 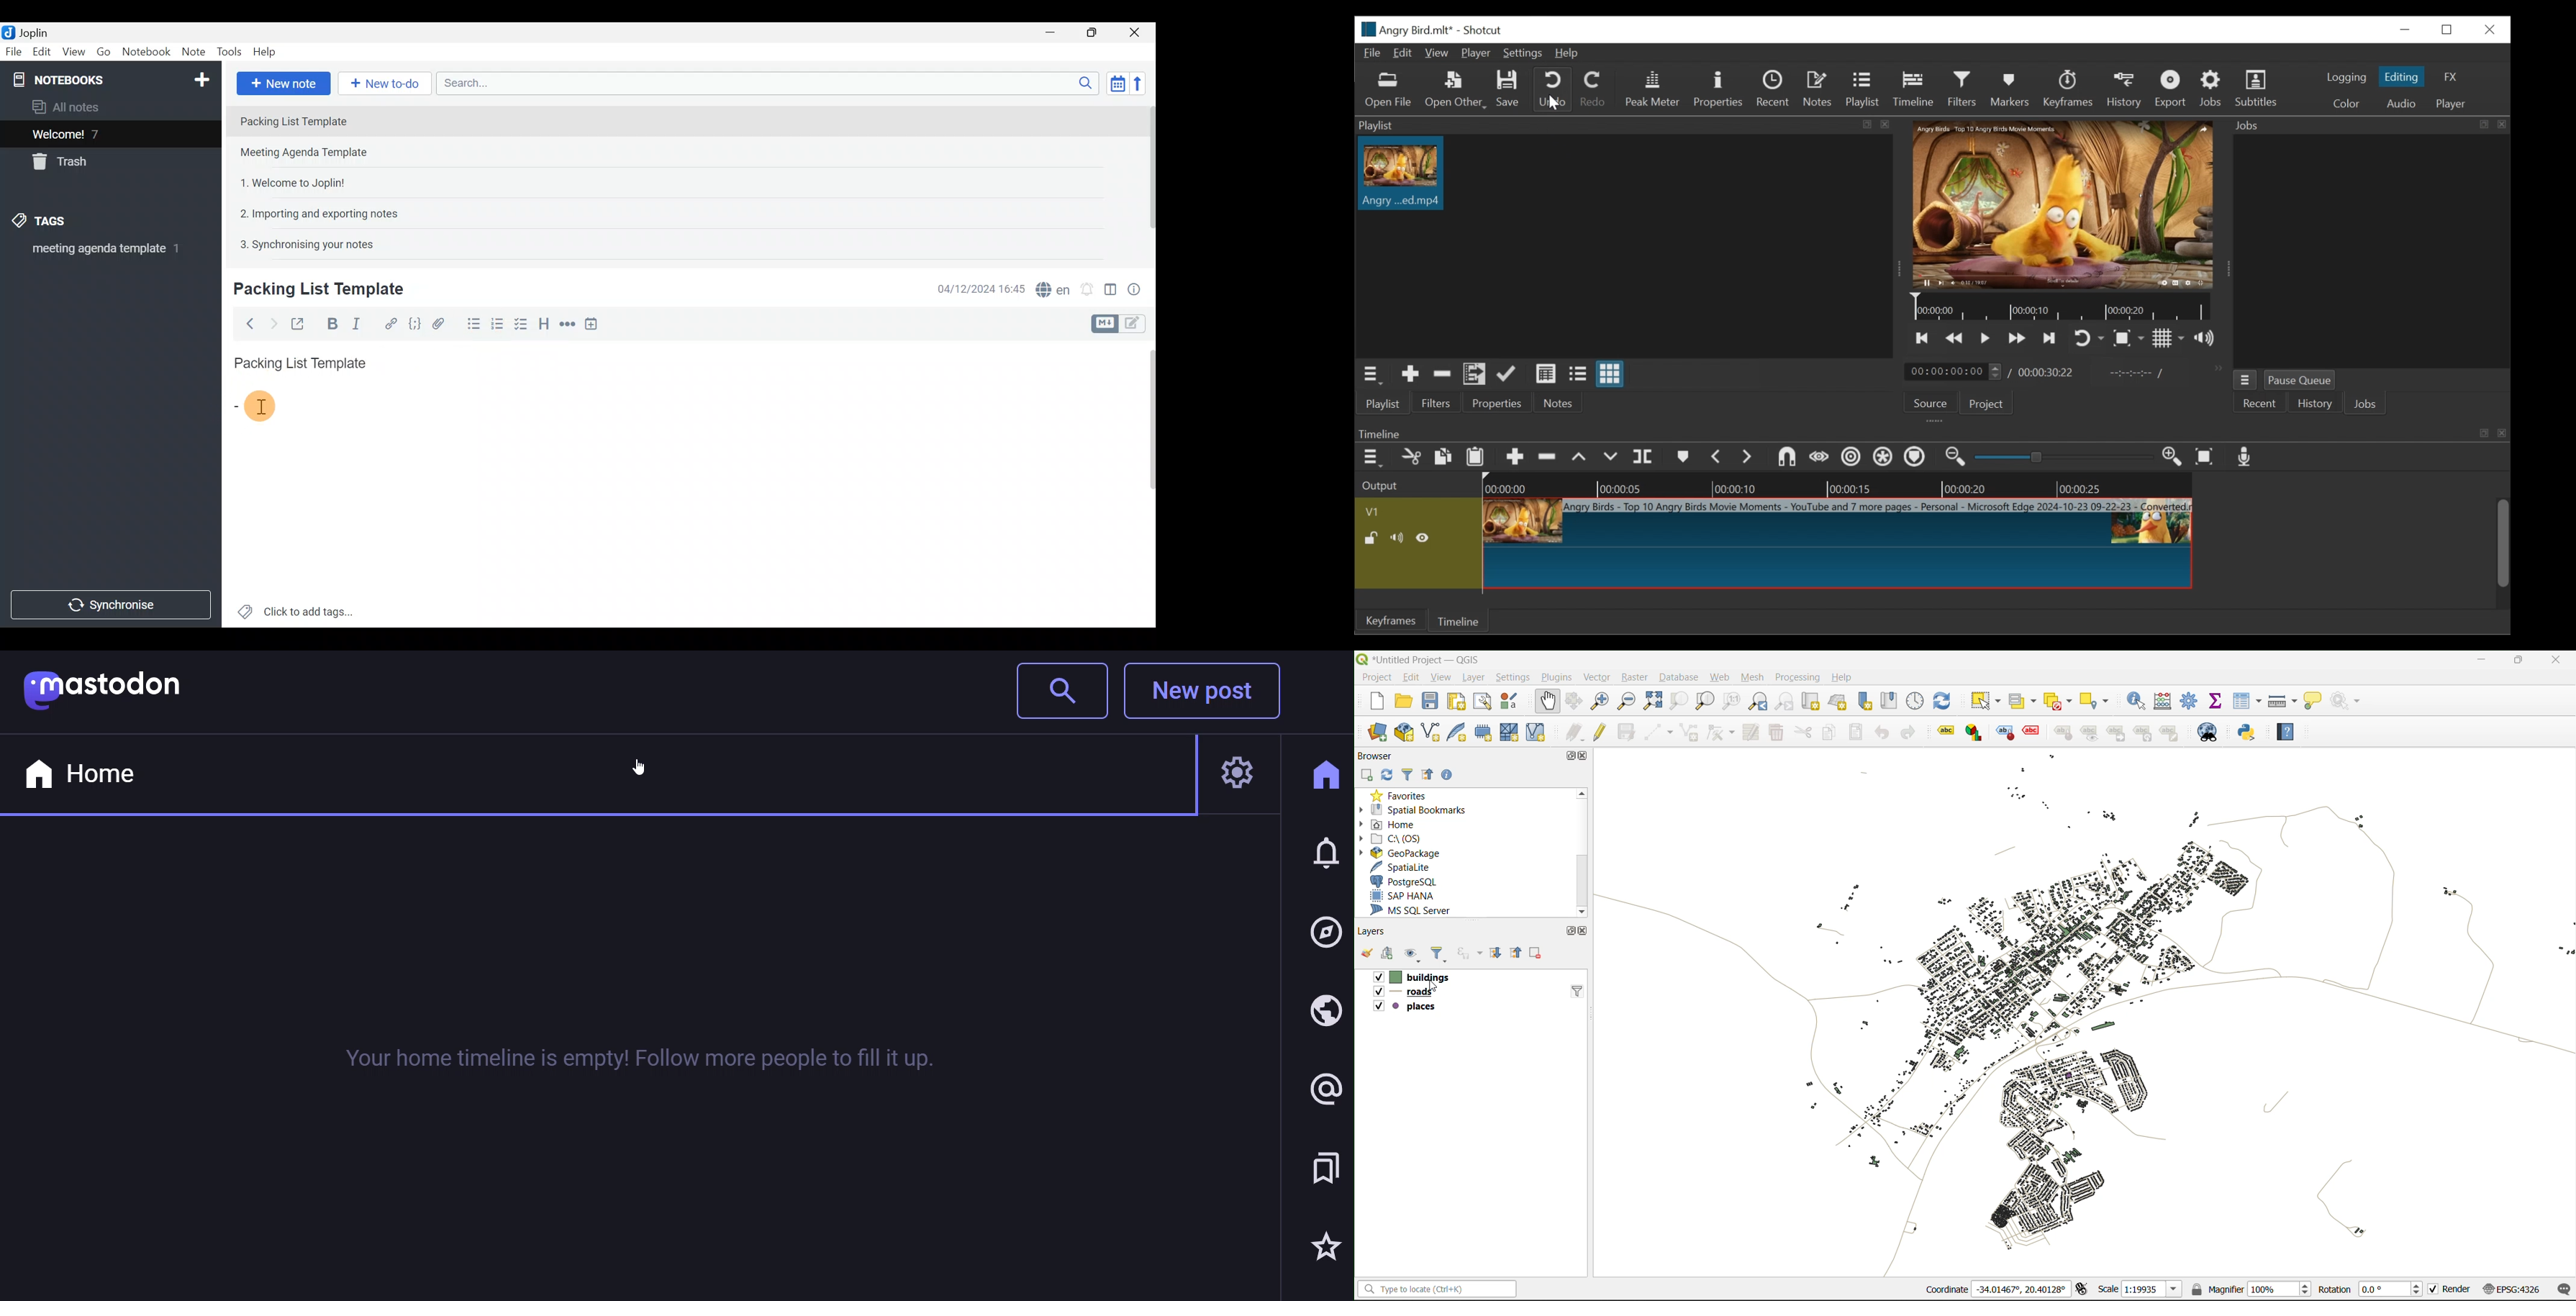 I want to click on processing, so click(x=1797, y=677).